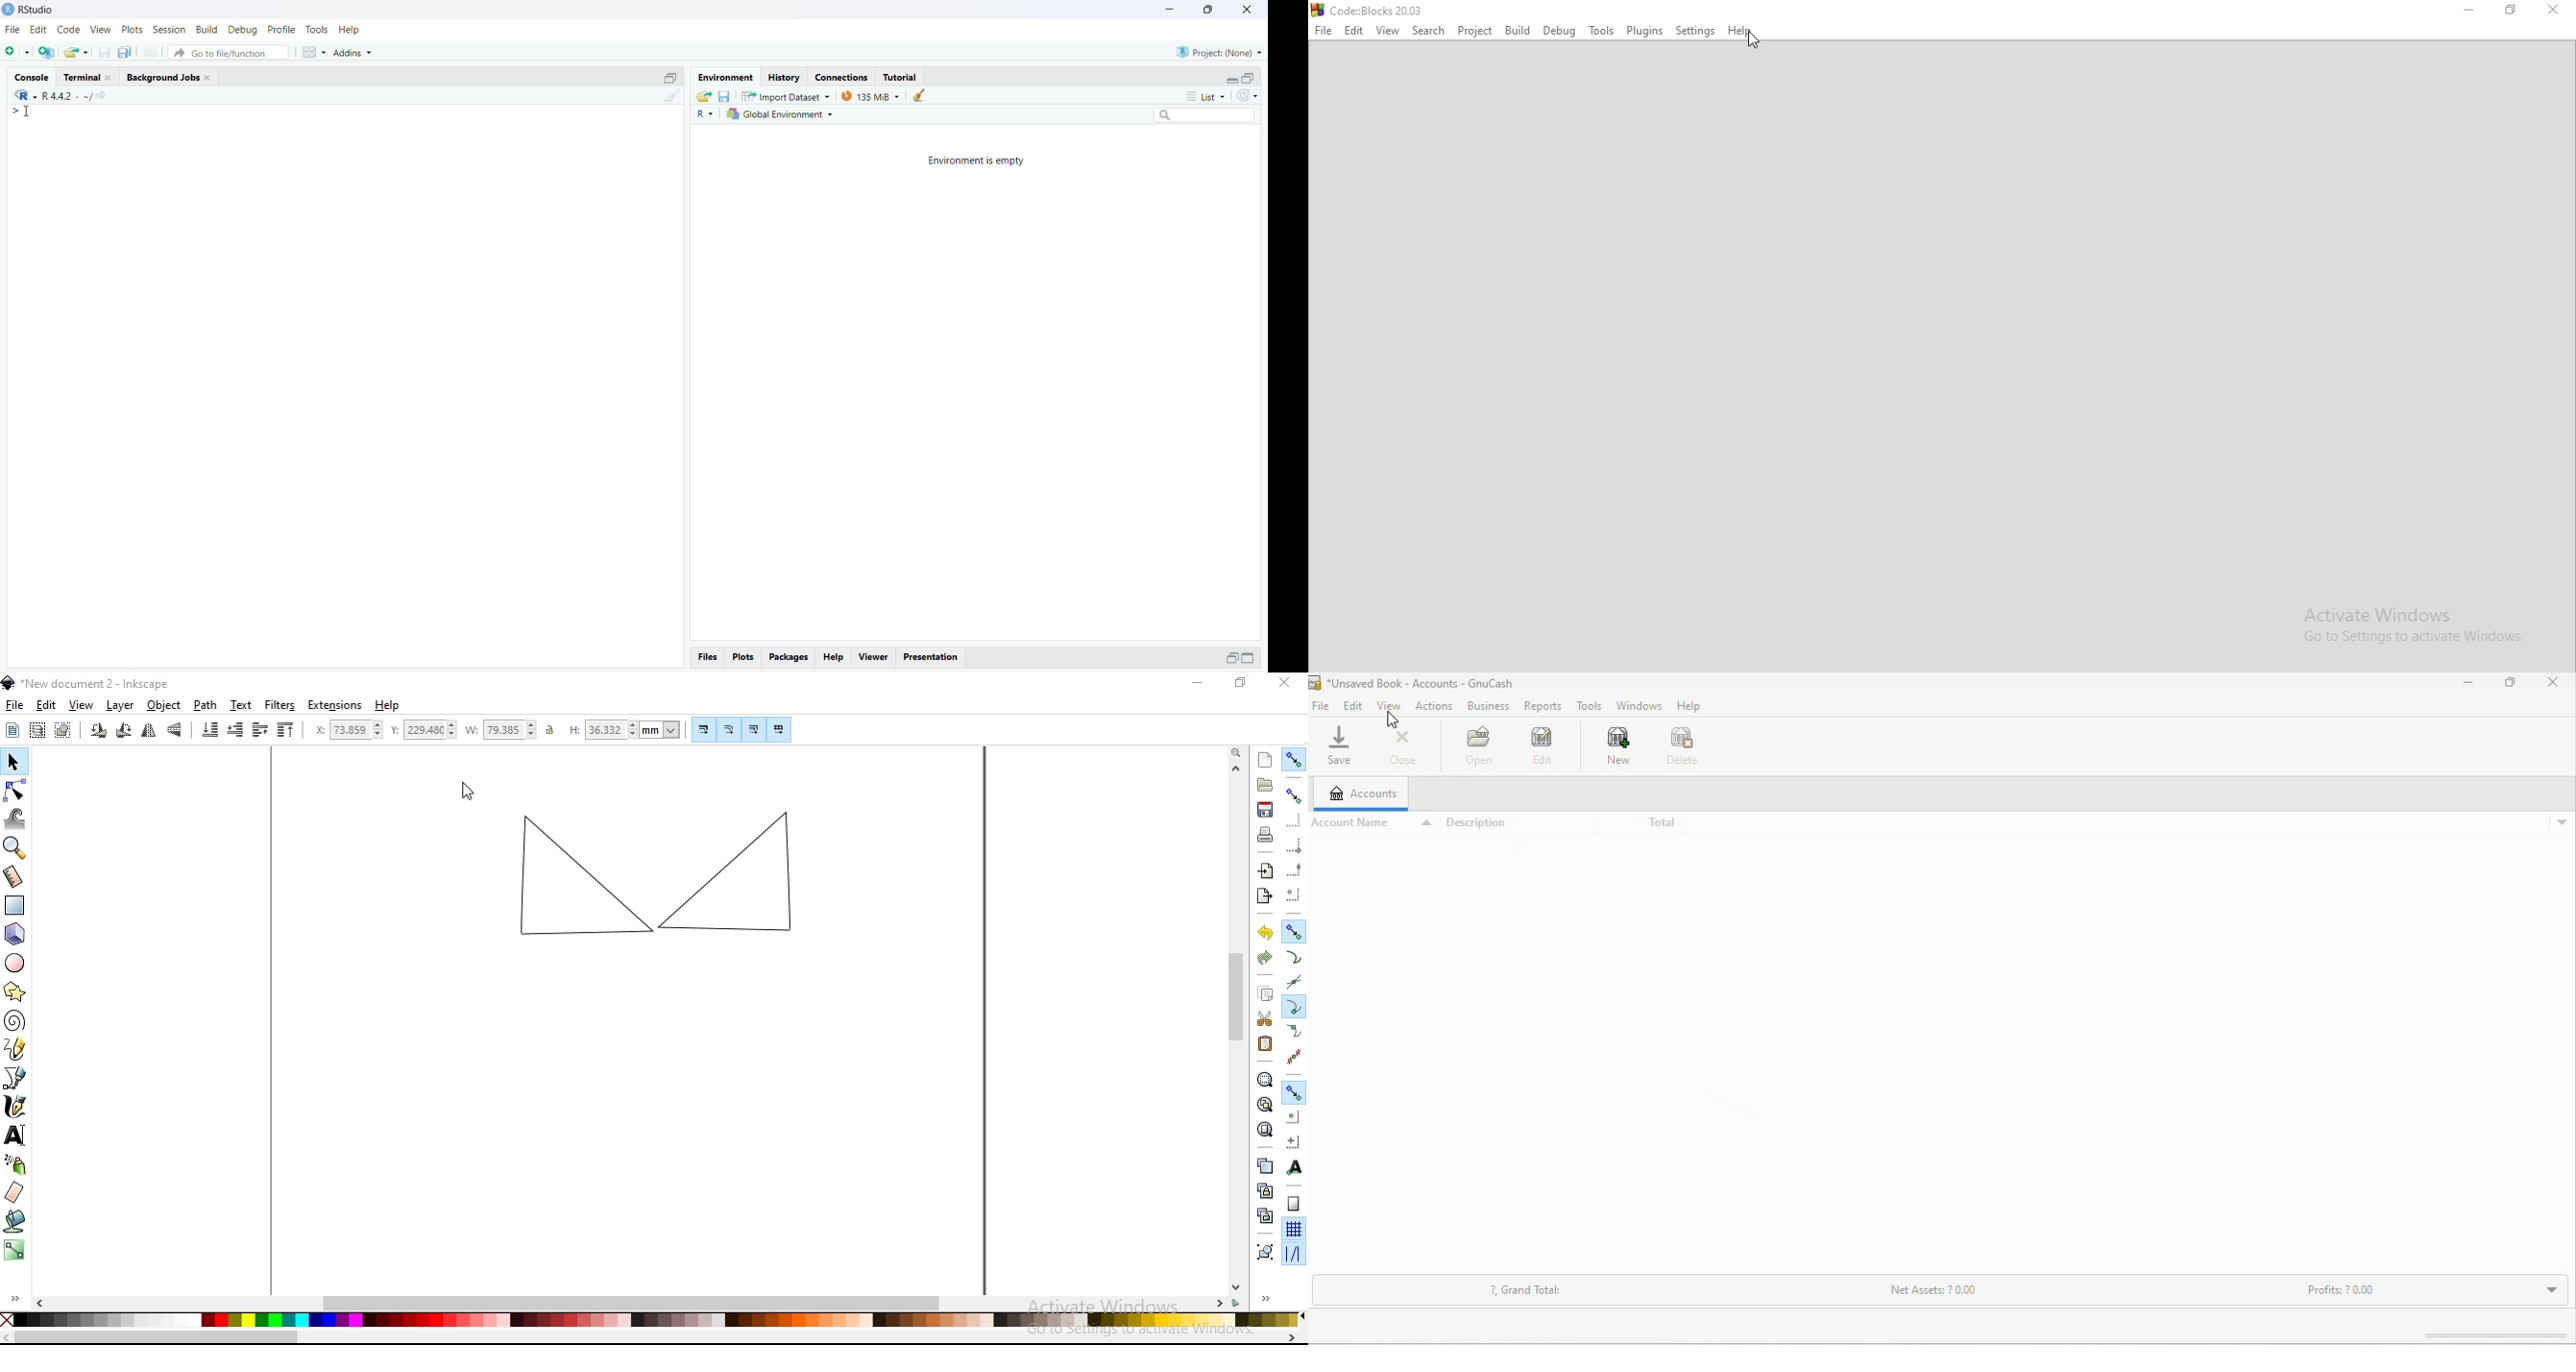  Describe the element at coordinates (935, 656) in the screenshot. I see `Presentation` at that location.